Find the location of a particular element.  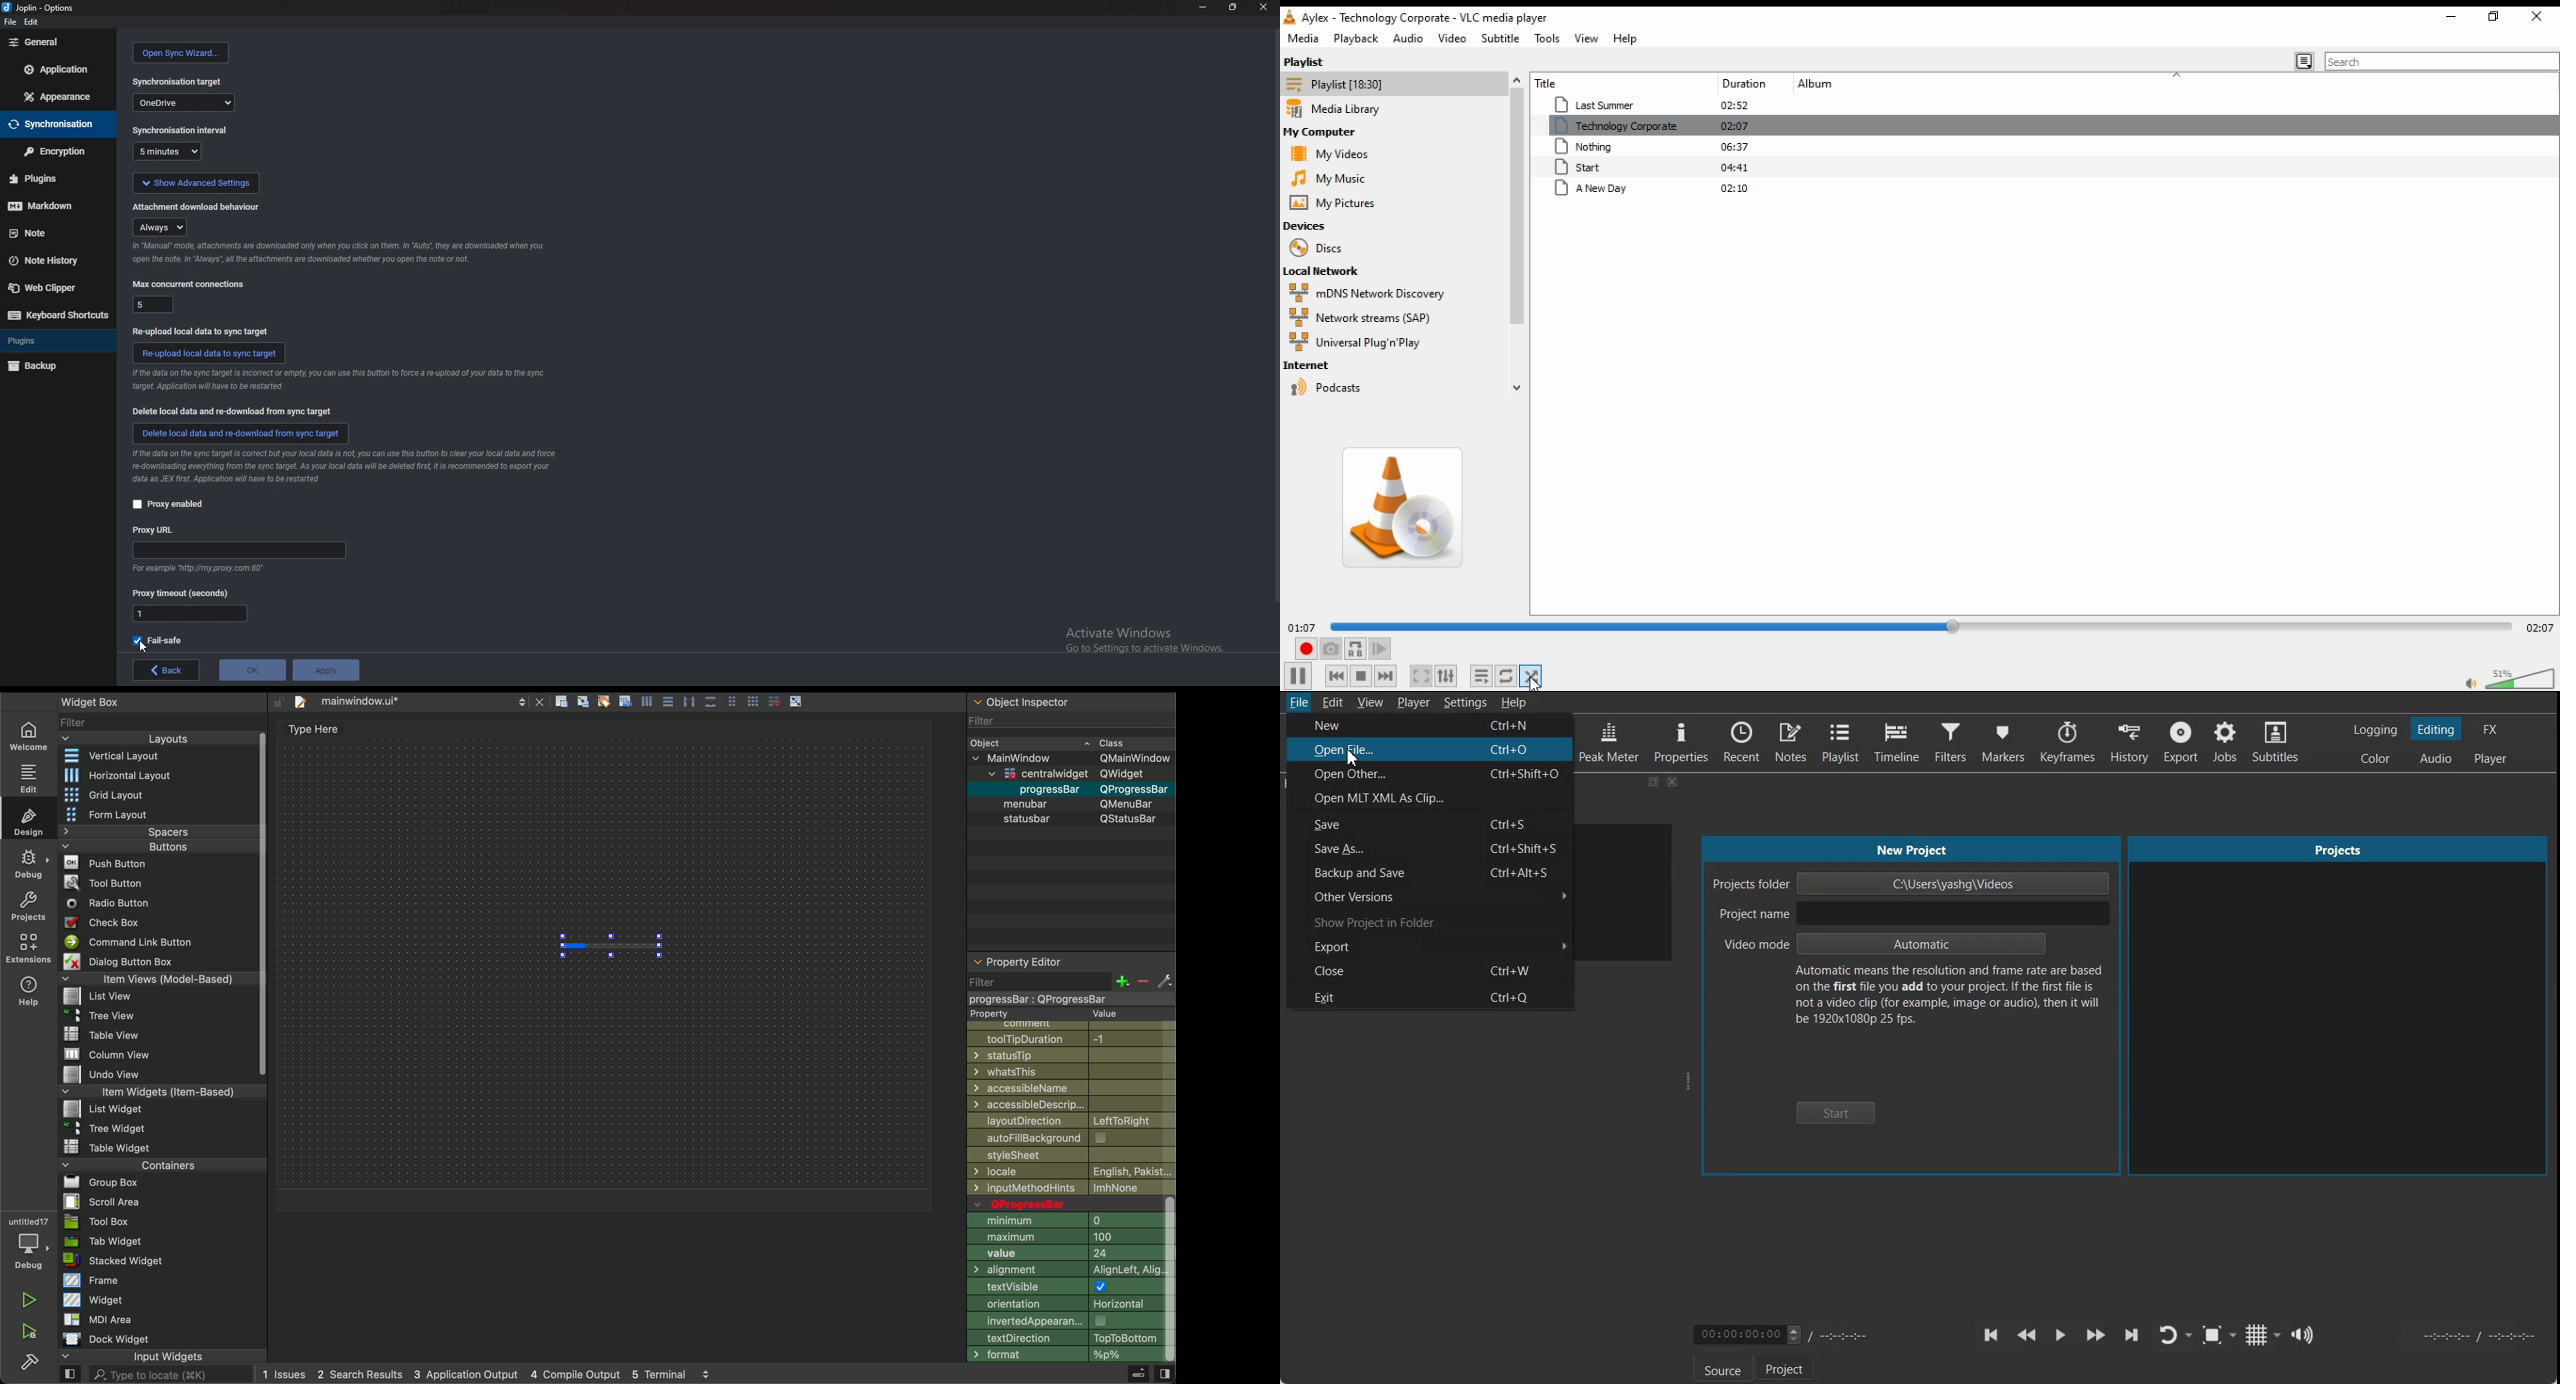

devices is located at coordinates (1306, 225).